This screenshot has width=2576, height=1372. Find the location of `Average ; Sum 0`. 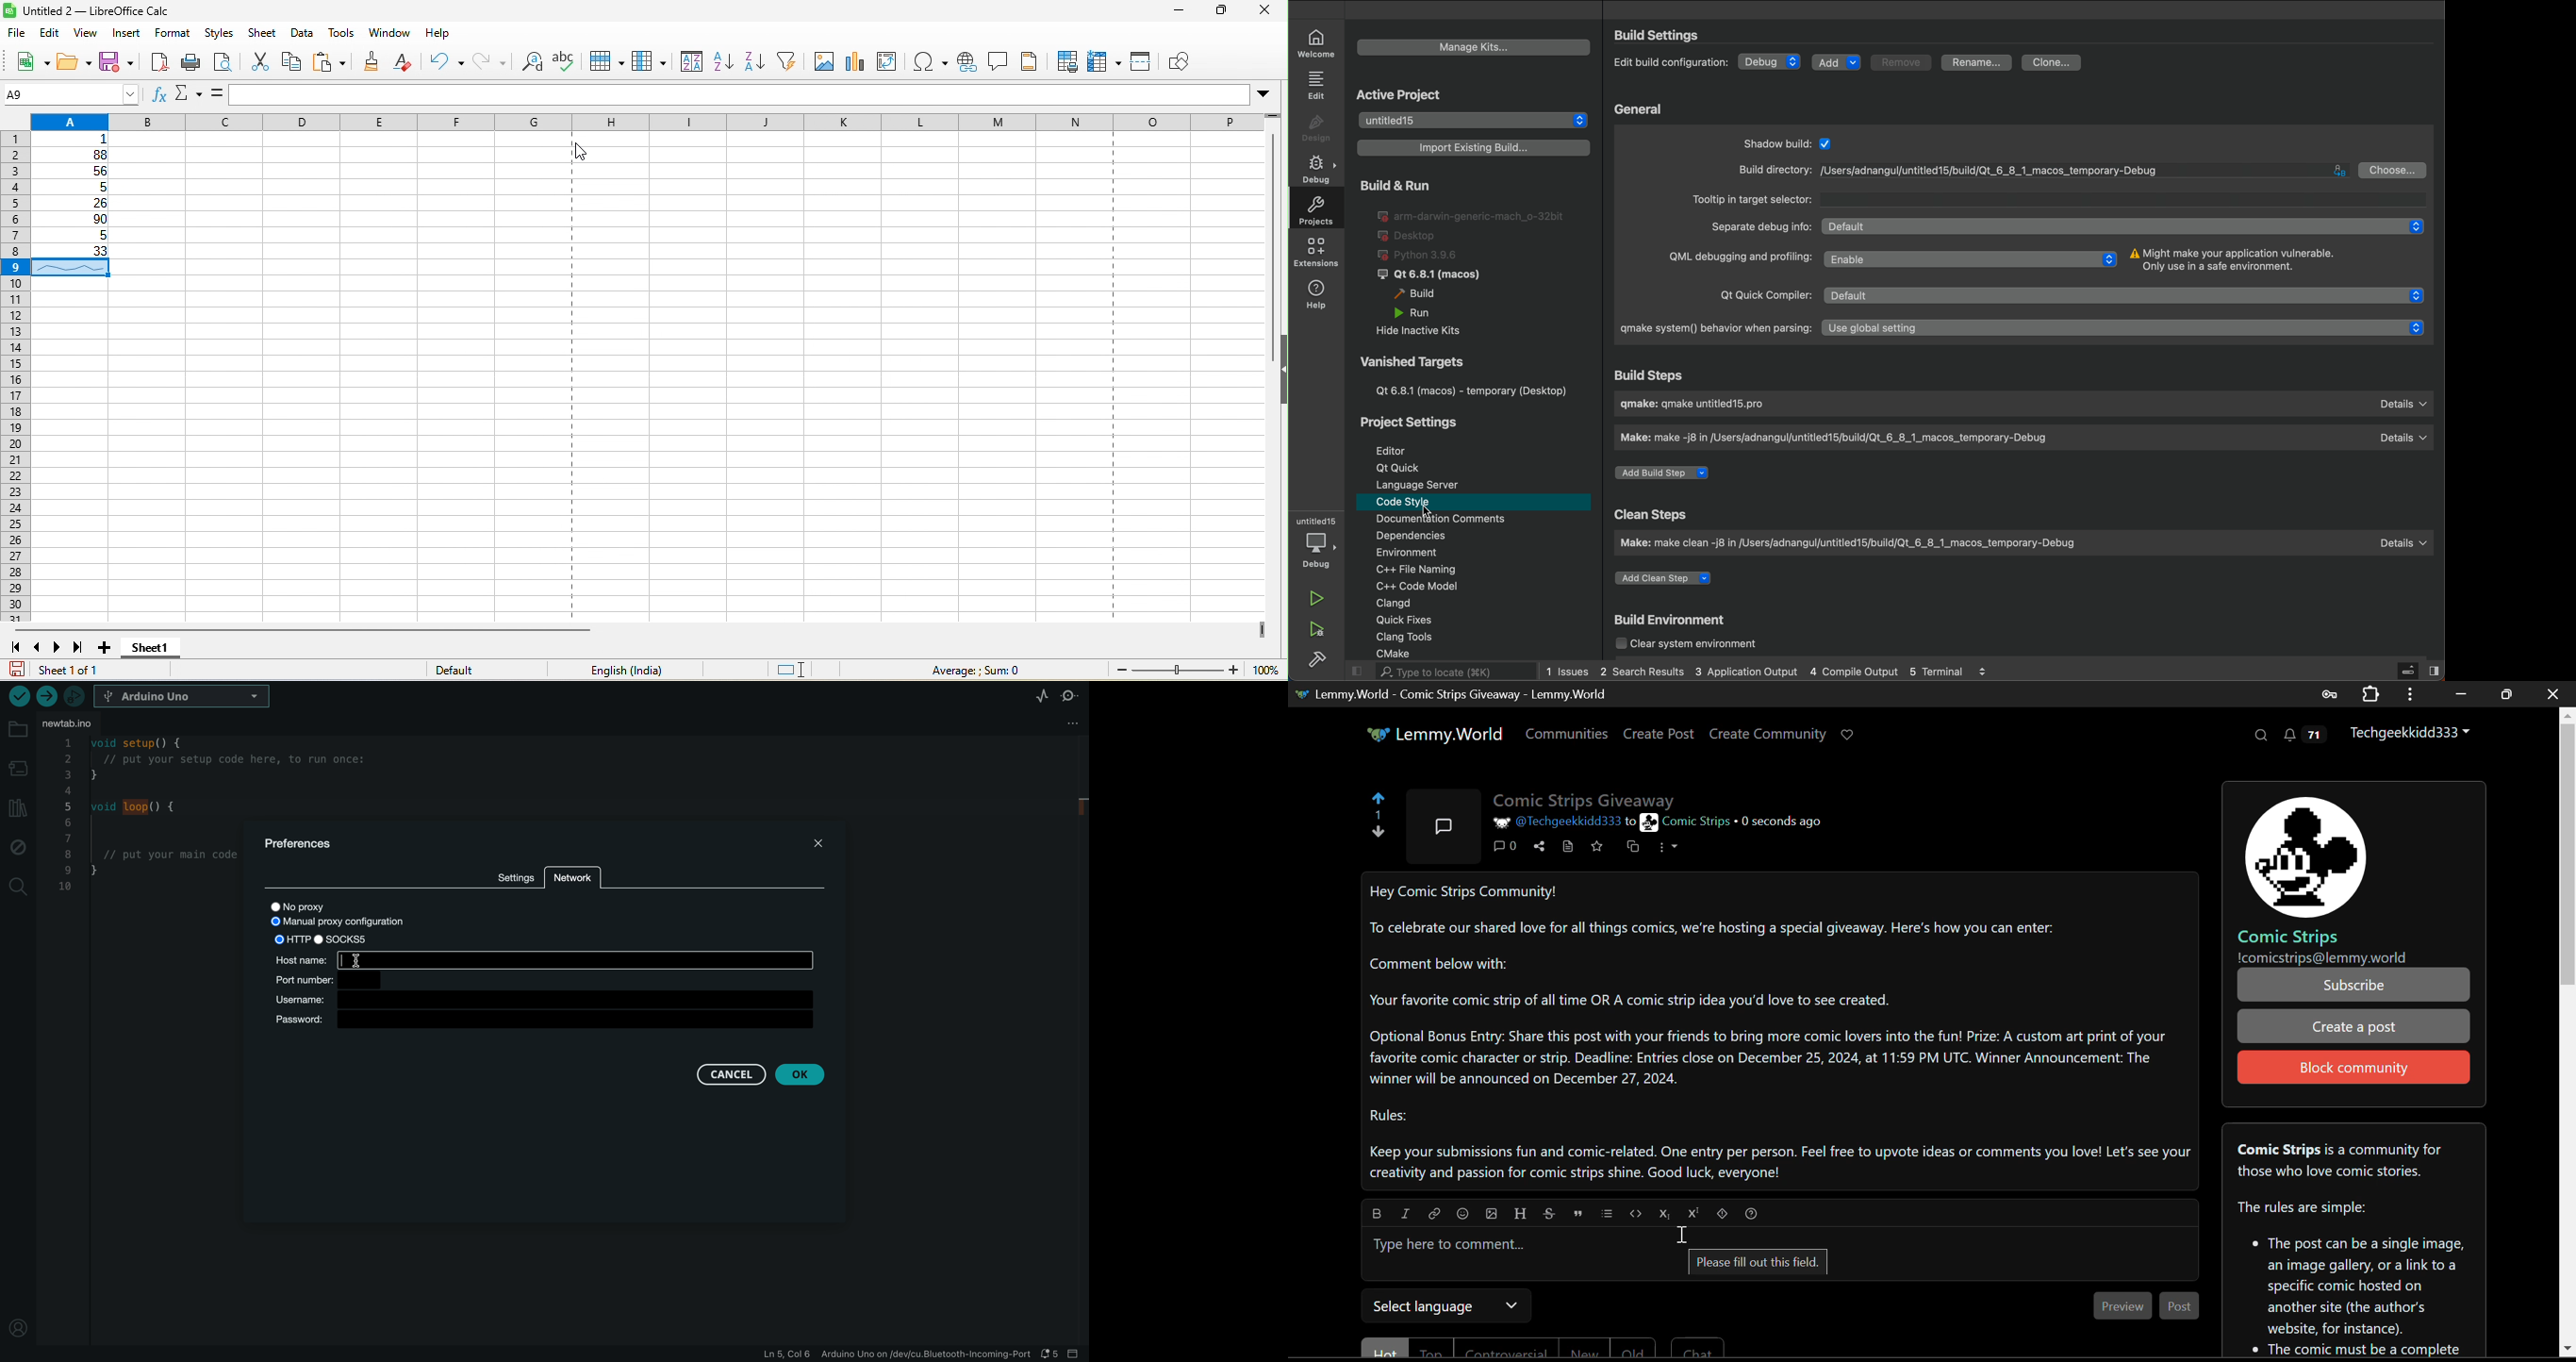

Average ; Sum 0 is located at coordinates (980, 667).